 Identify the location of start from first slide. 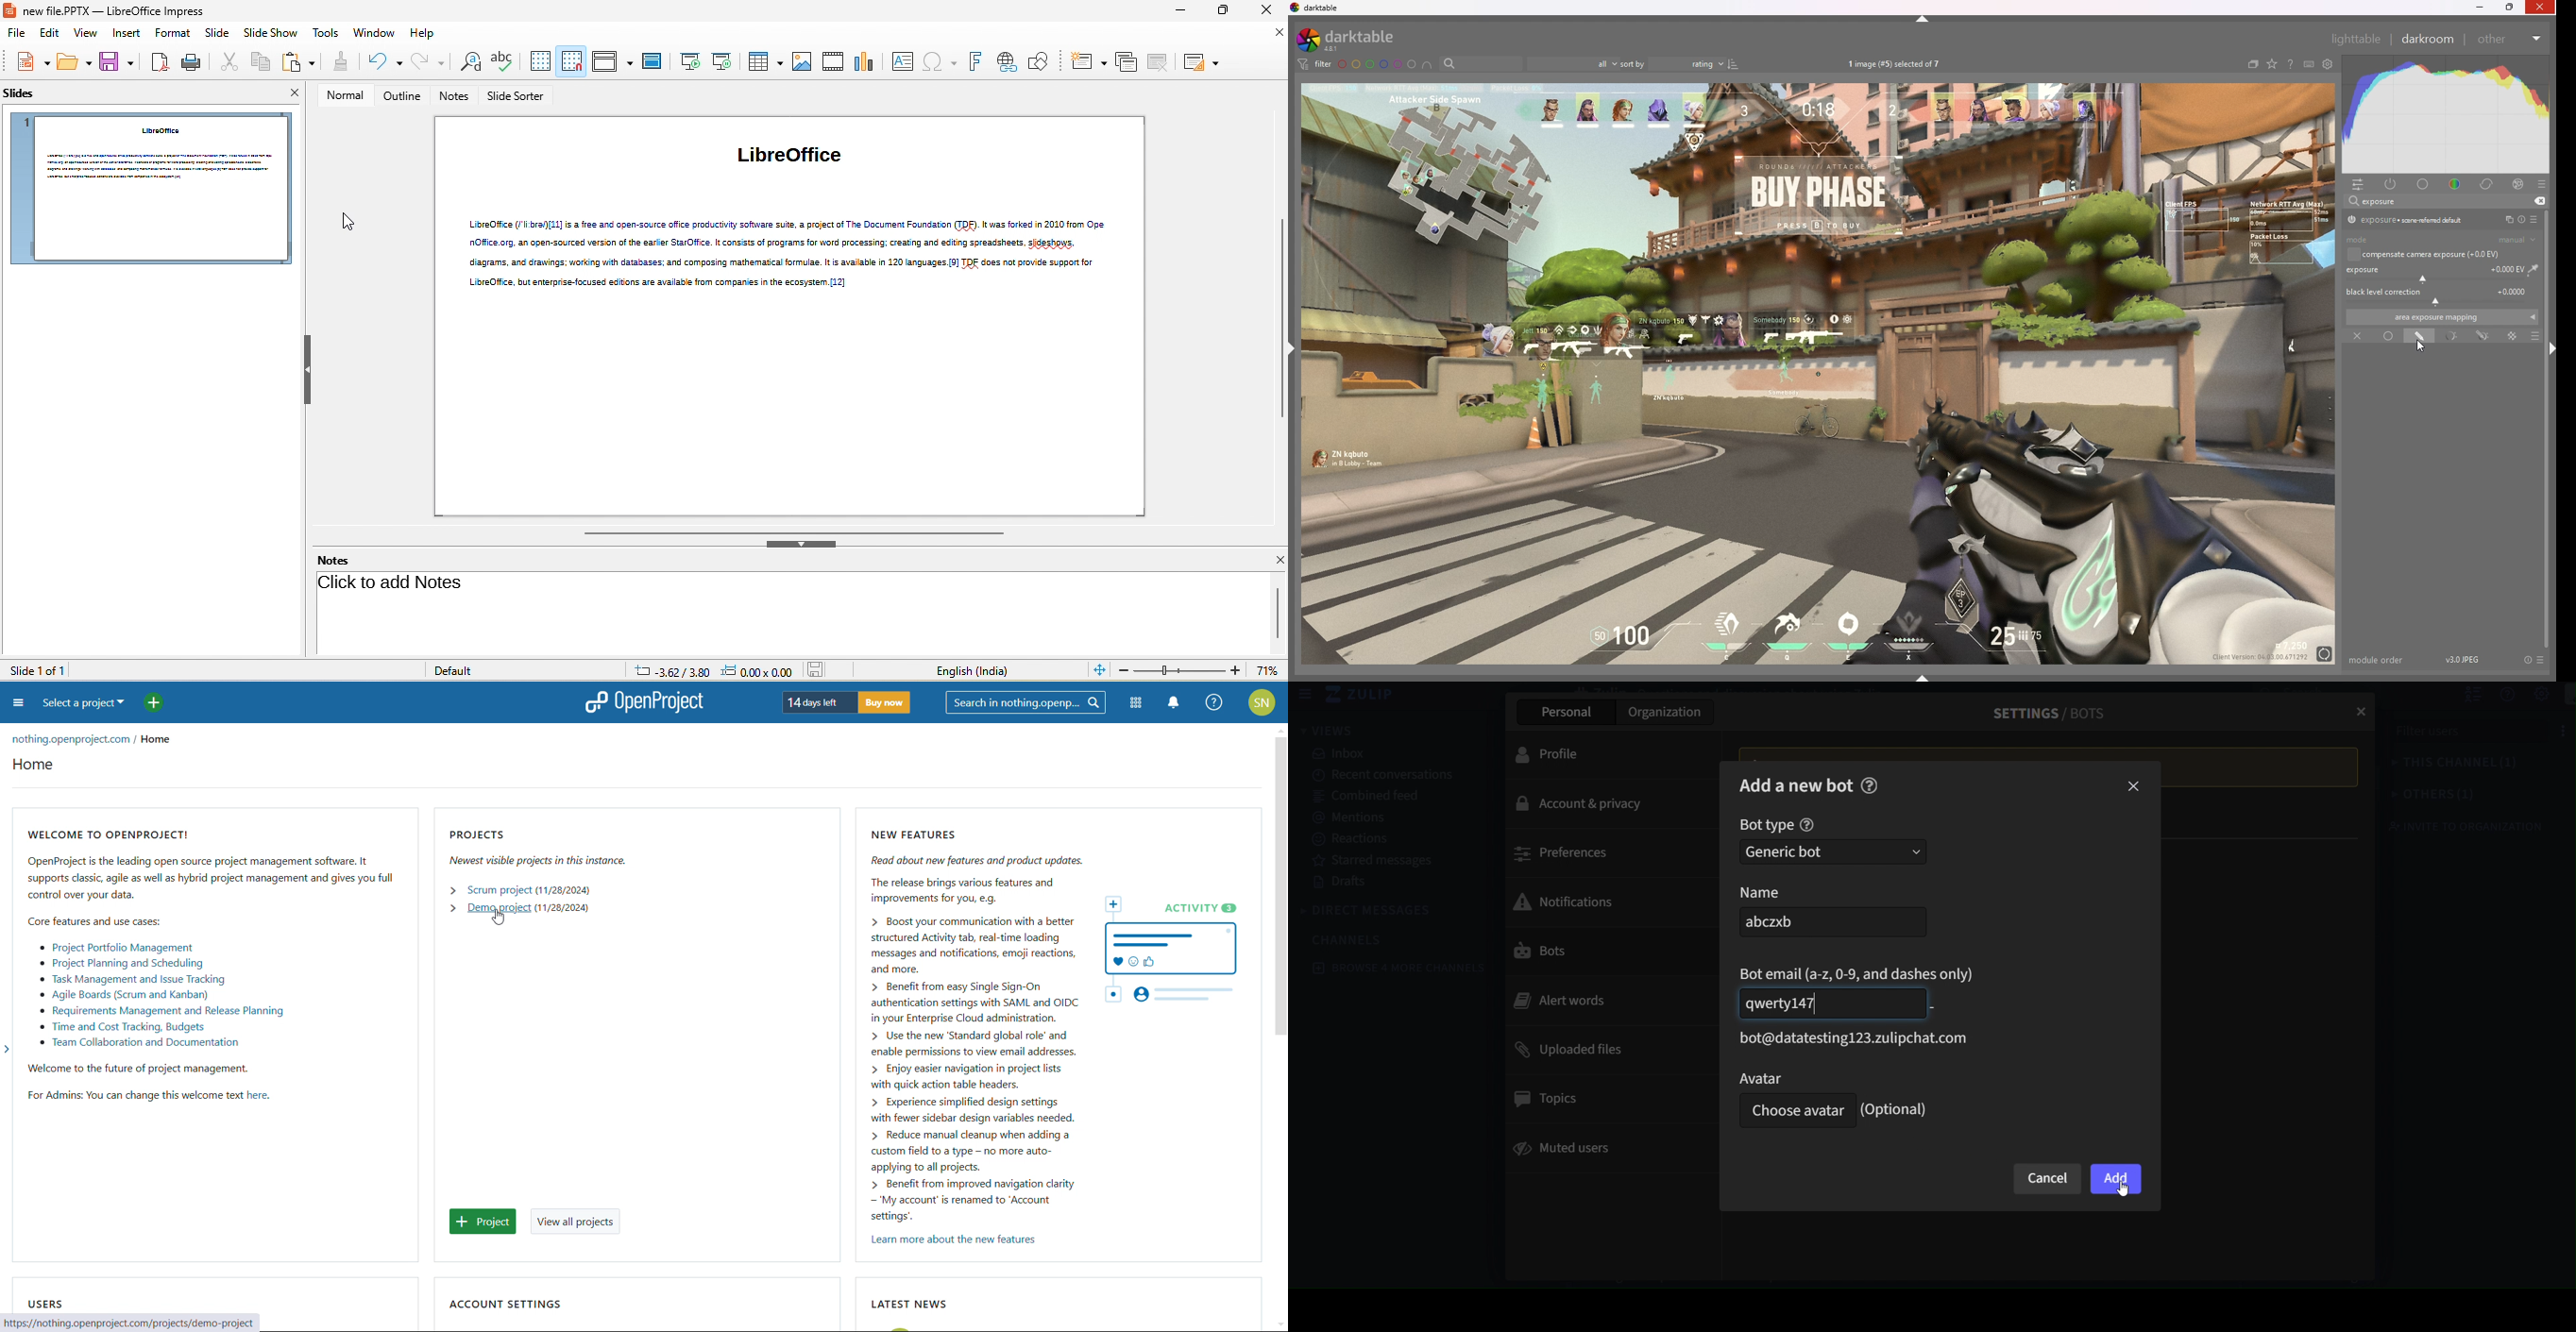
(688, 63).